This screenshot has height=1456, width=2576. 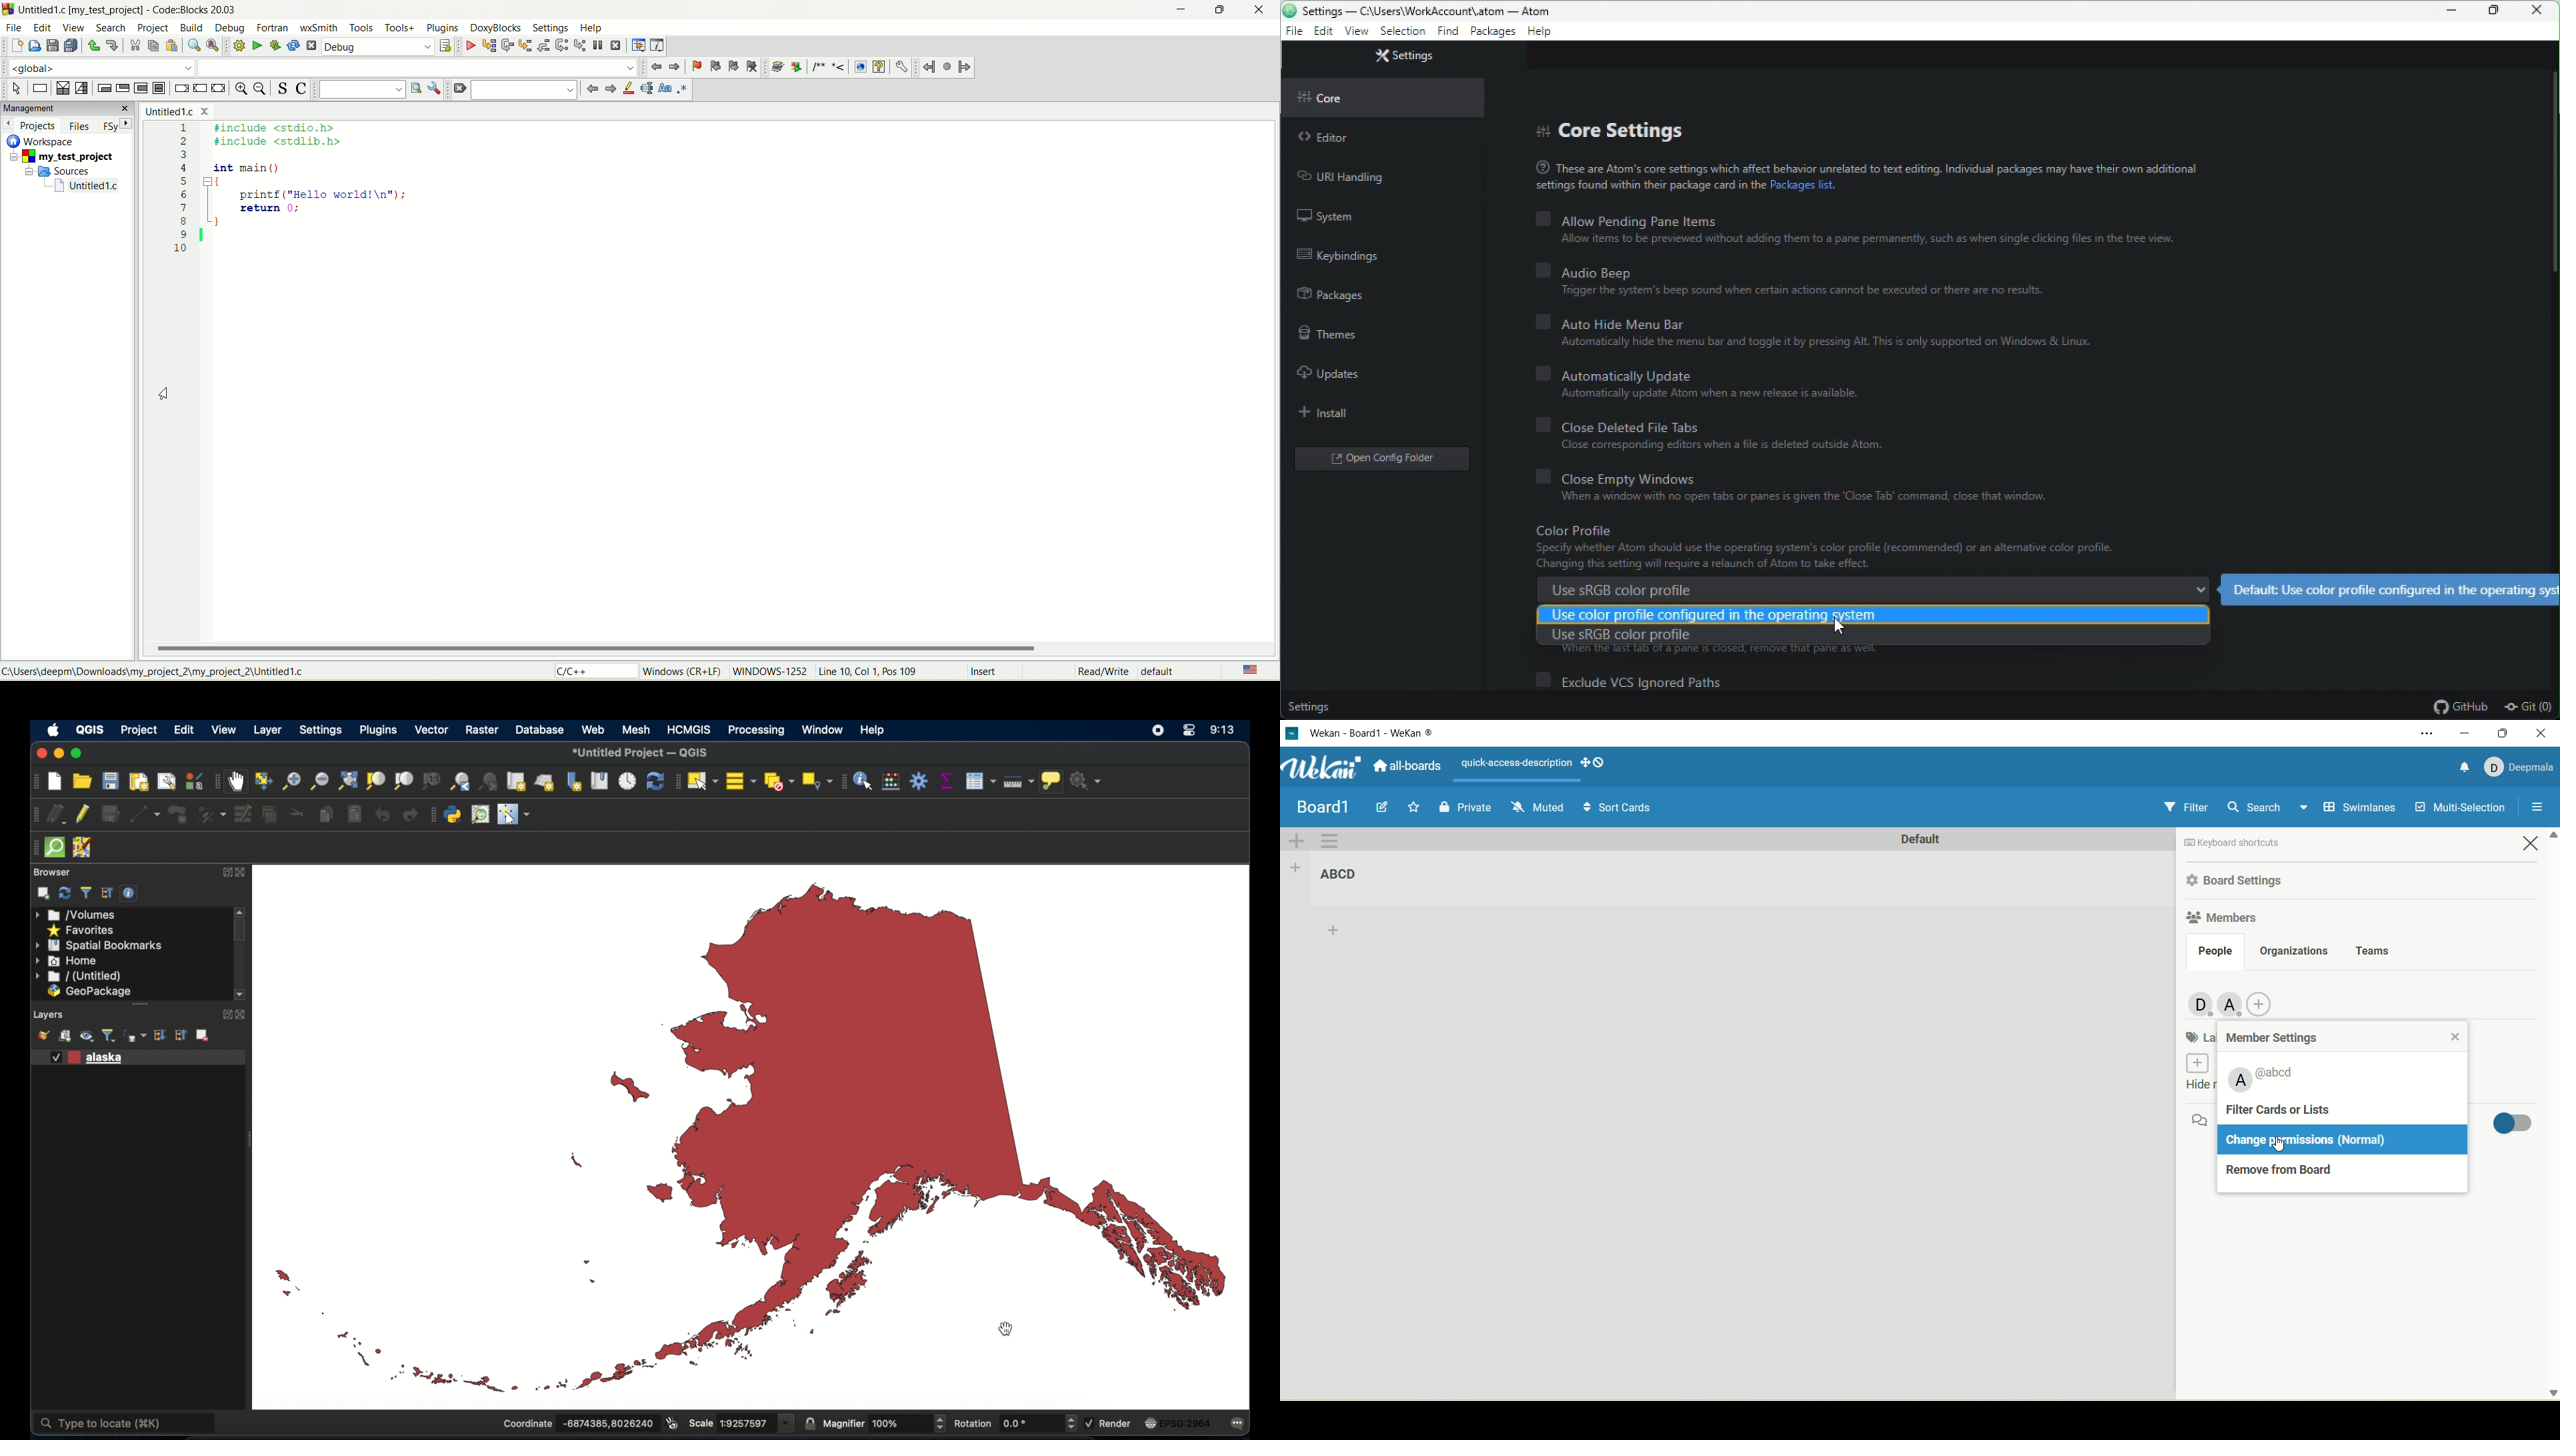 I want to click on maximize, so click(x=1215, y=11).